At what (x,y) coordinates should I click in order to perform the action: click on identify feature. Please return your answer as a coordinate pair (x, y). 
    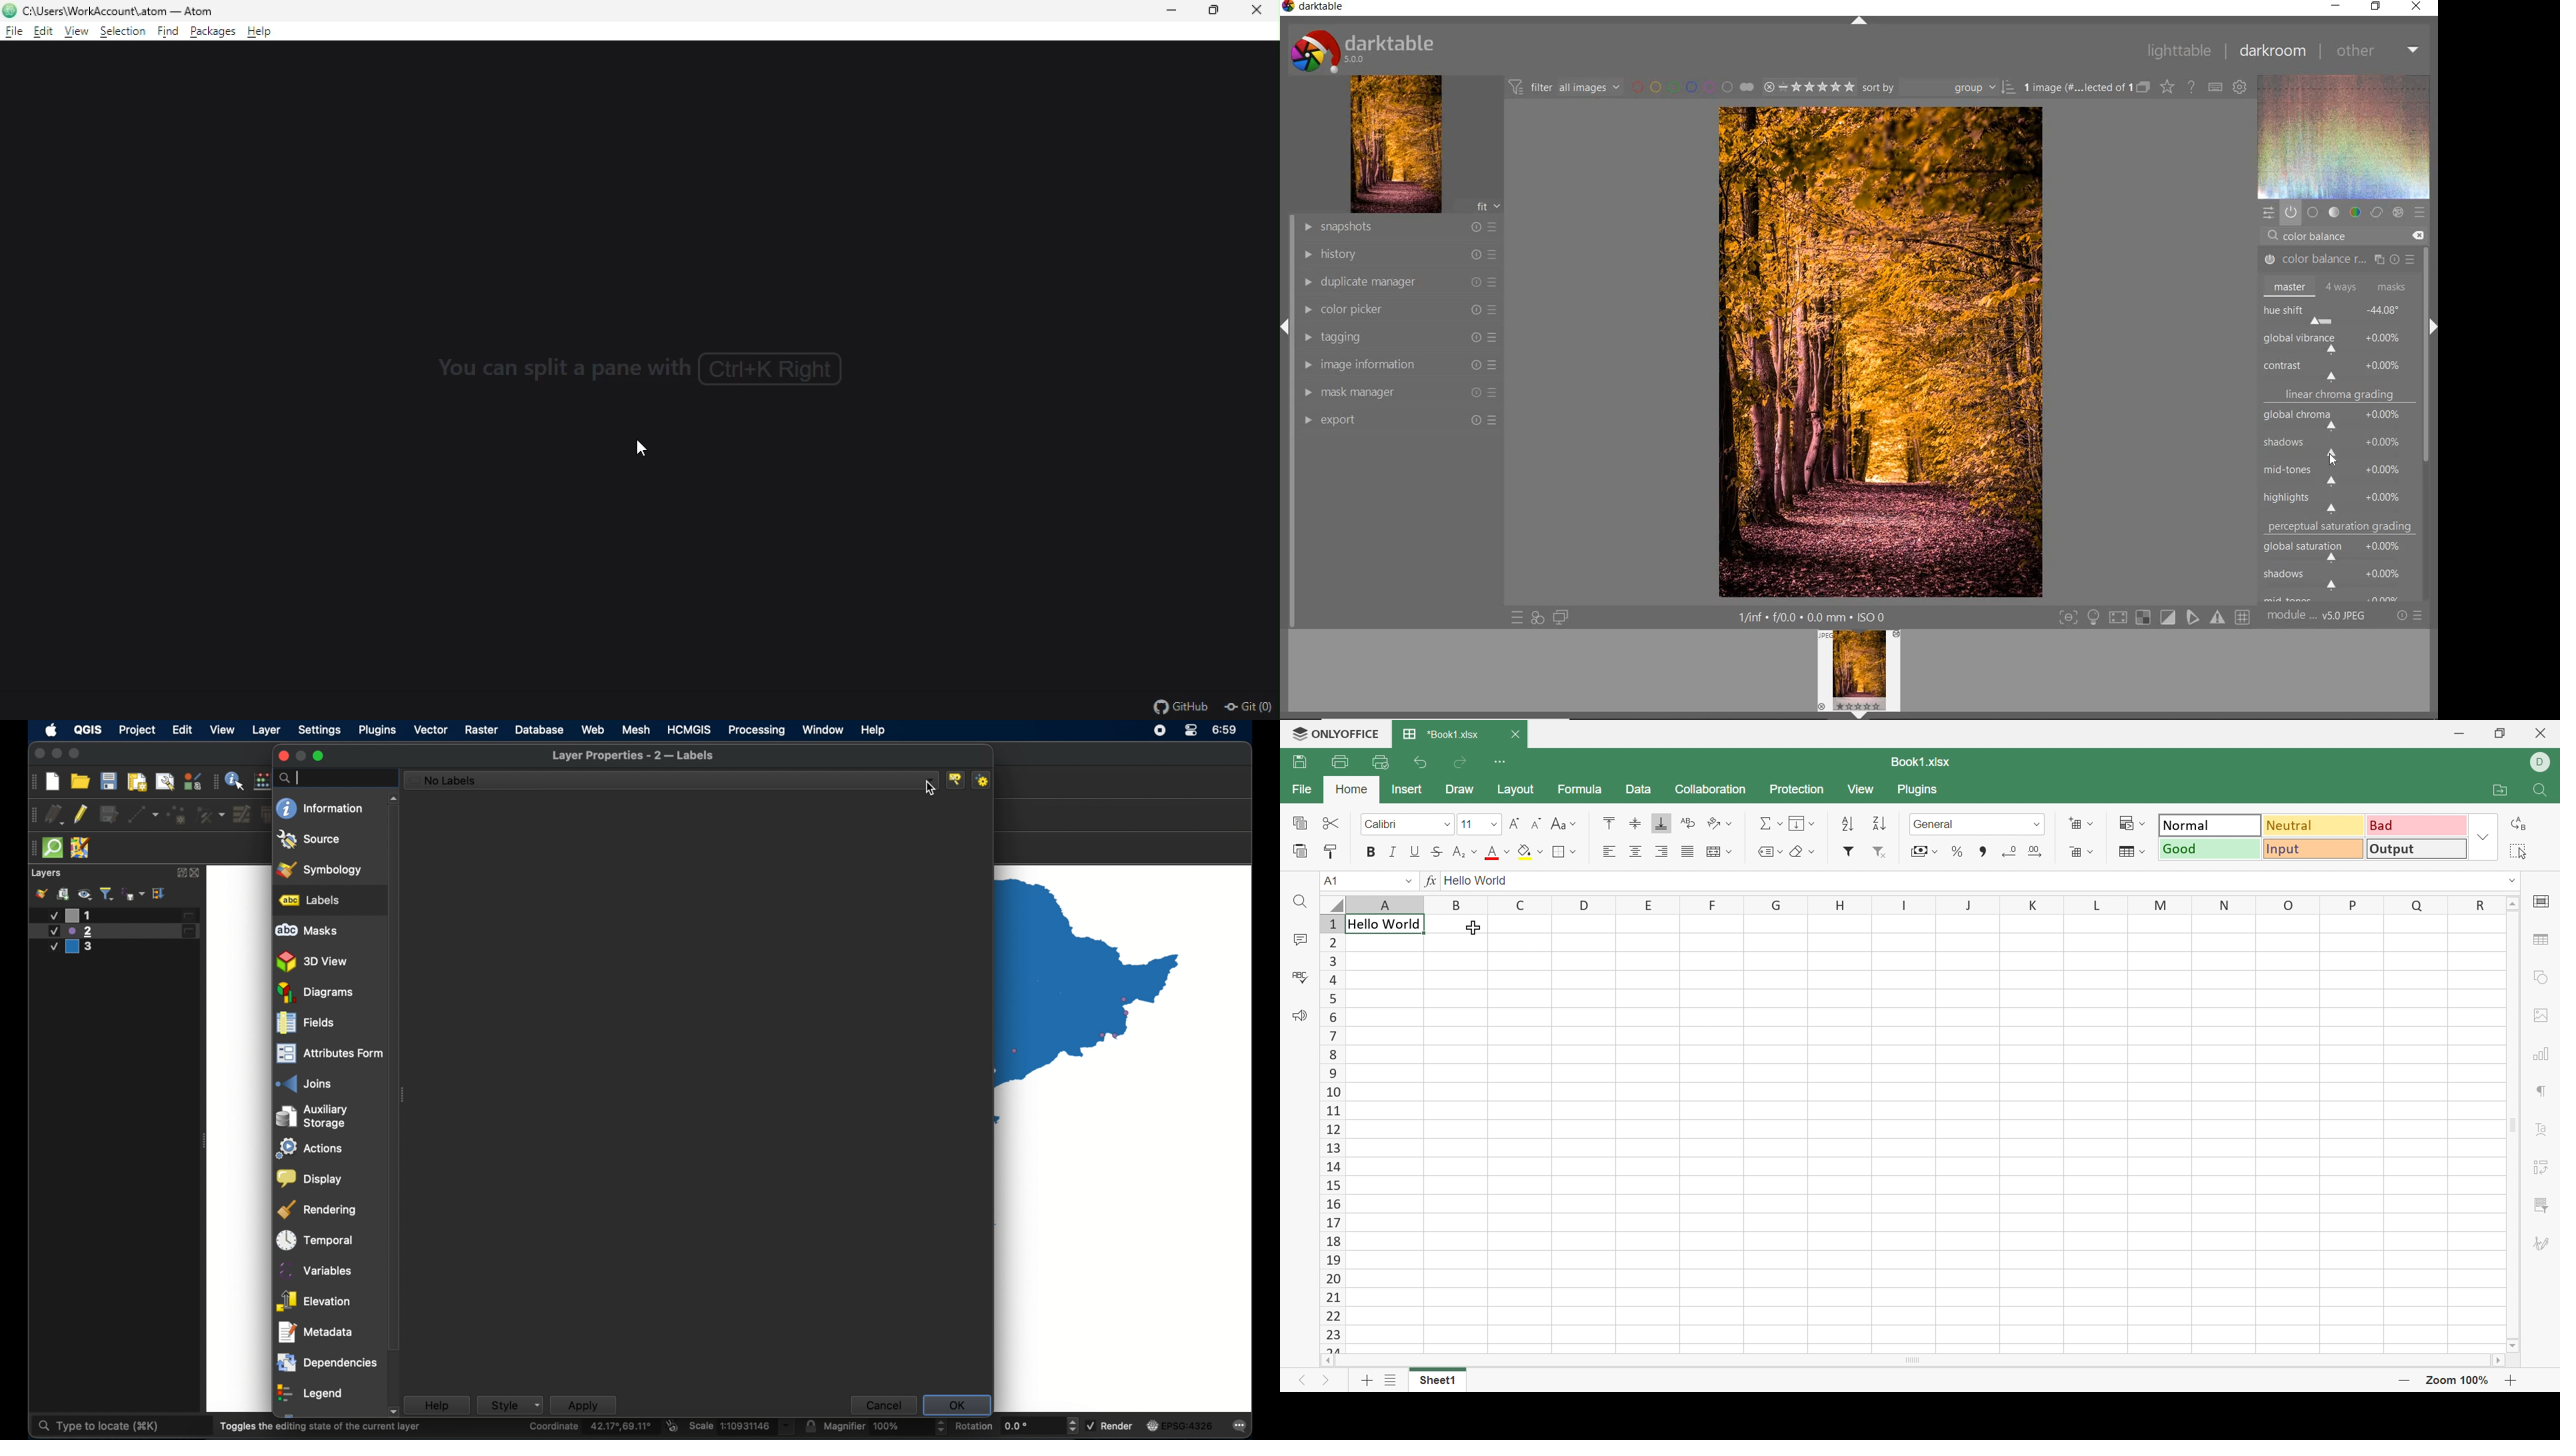
    Looking at the image, I should click on (236, 780).